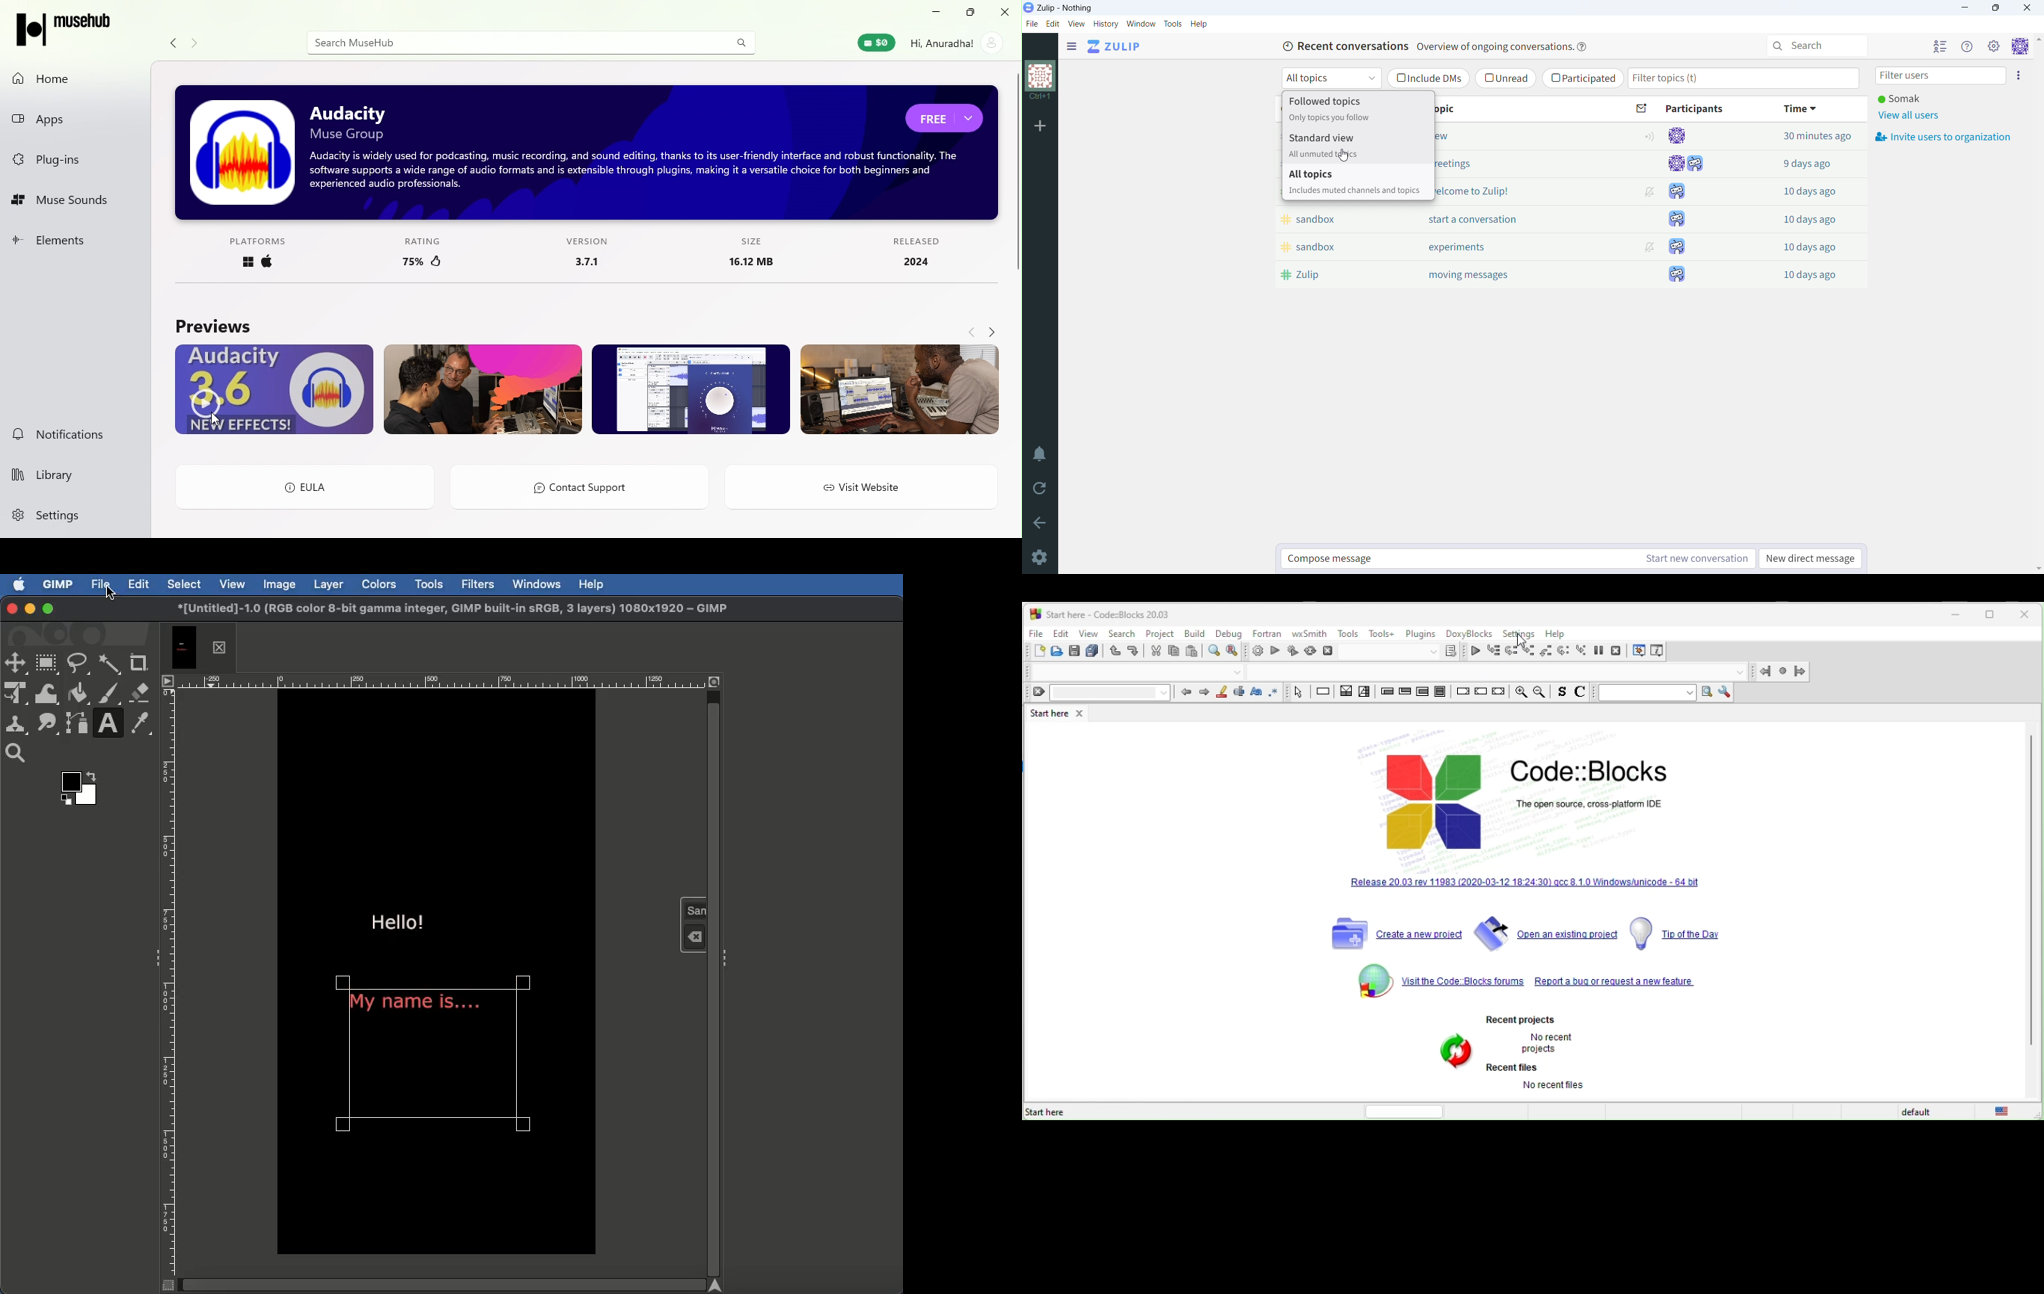 The width and height of the screenshot is (2044, 1316). I want to click on next line, so click(1513, 653).